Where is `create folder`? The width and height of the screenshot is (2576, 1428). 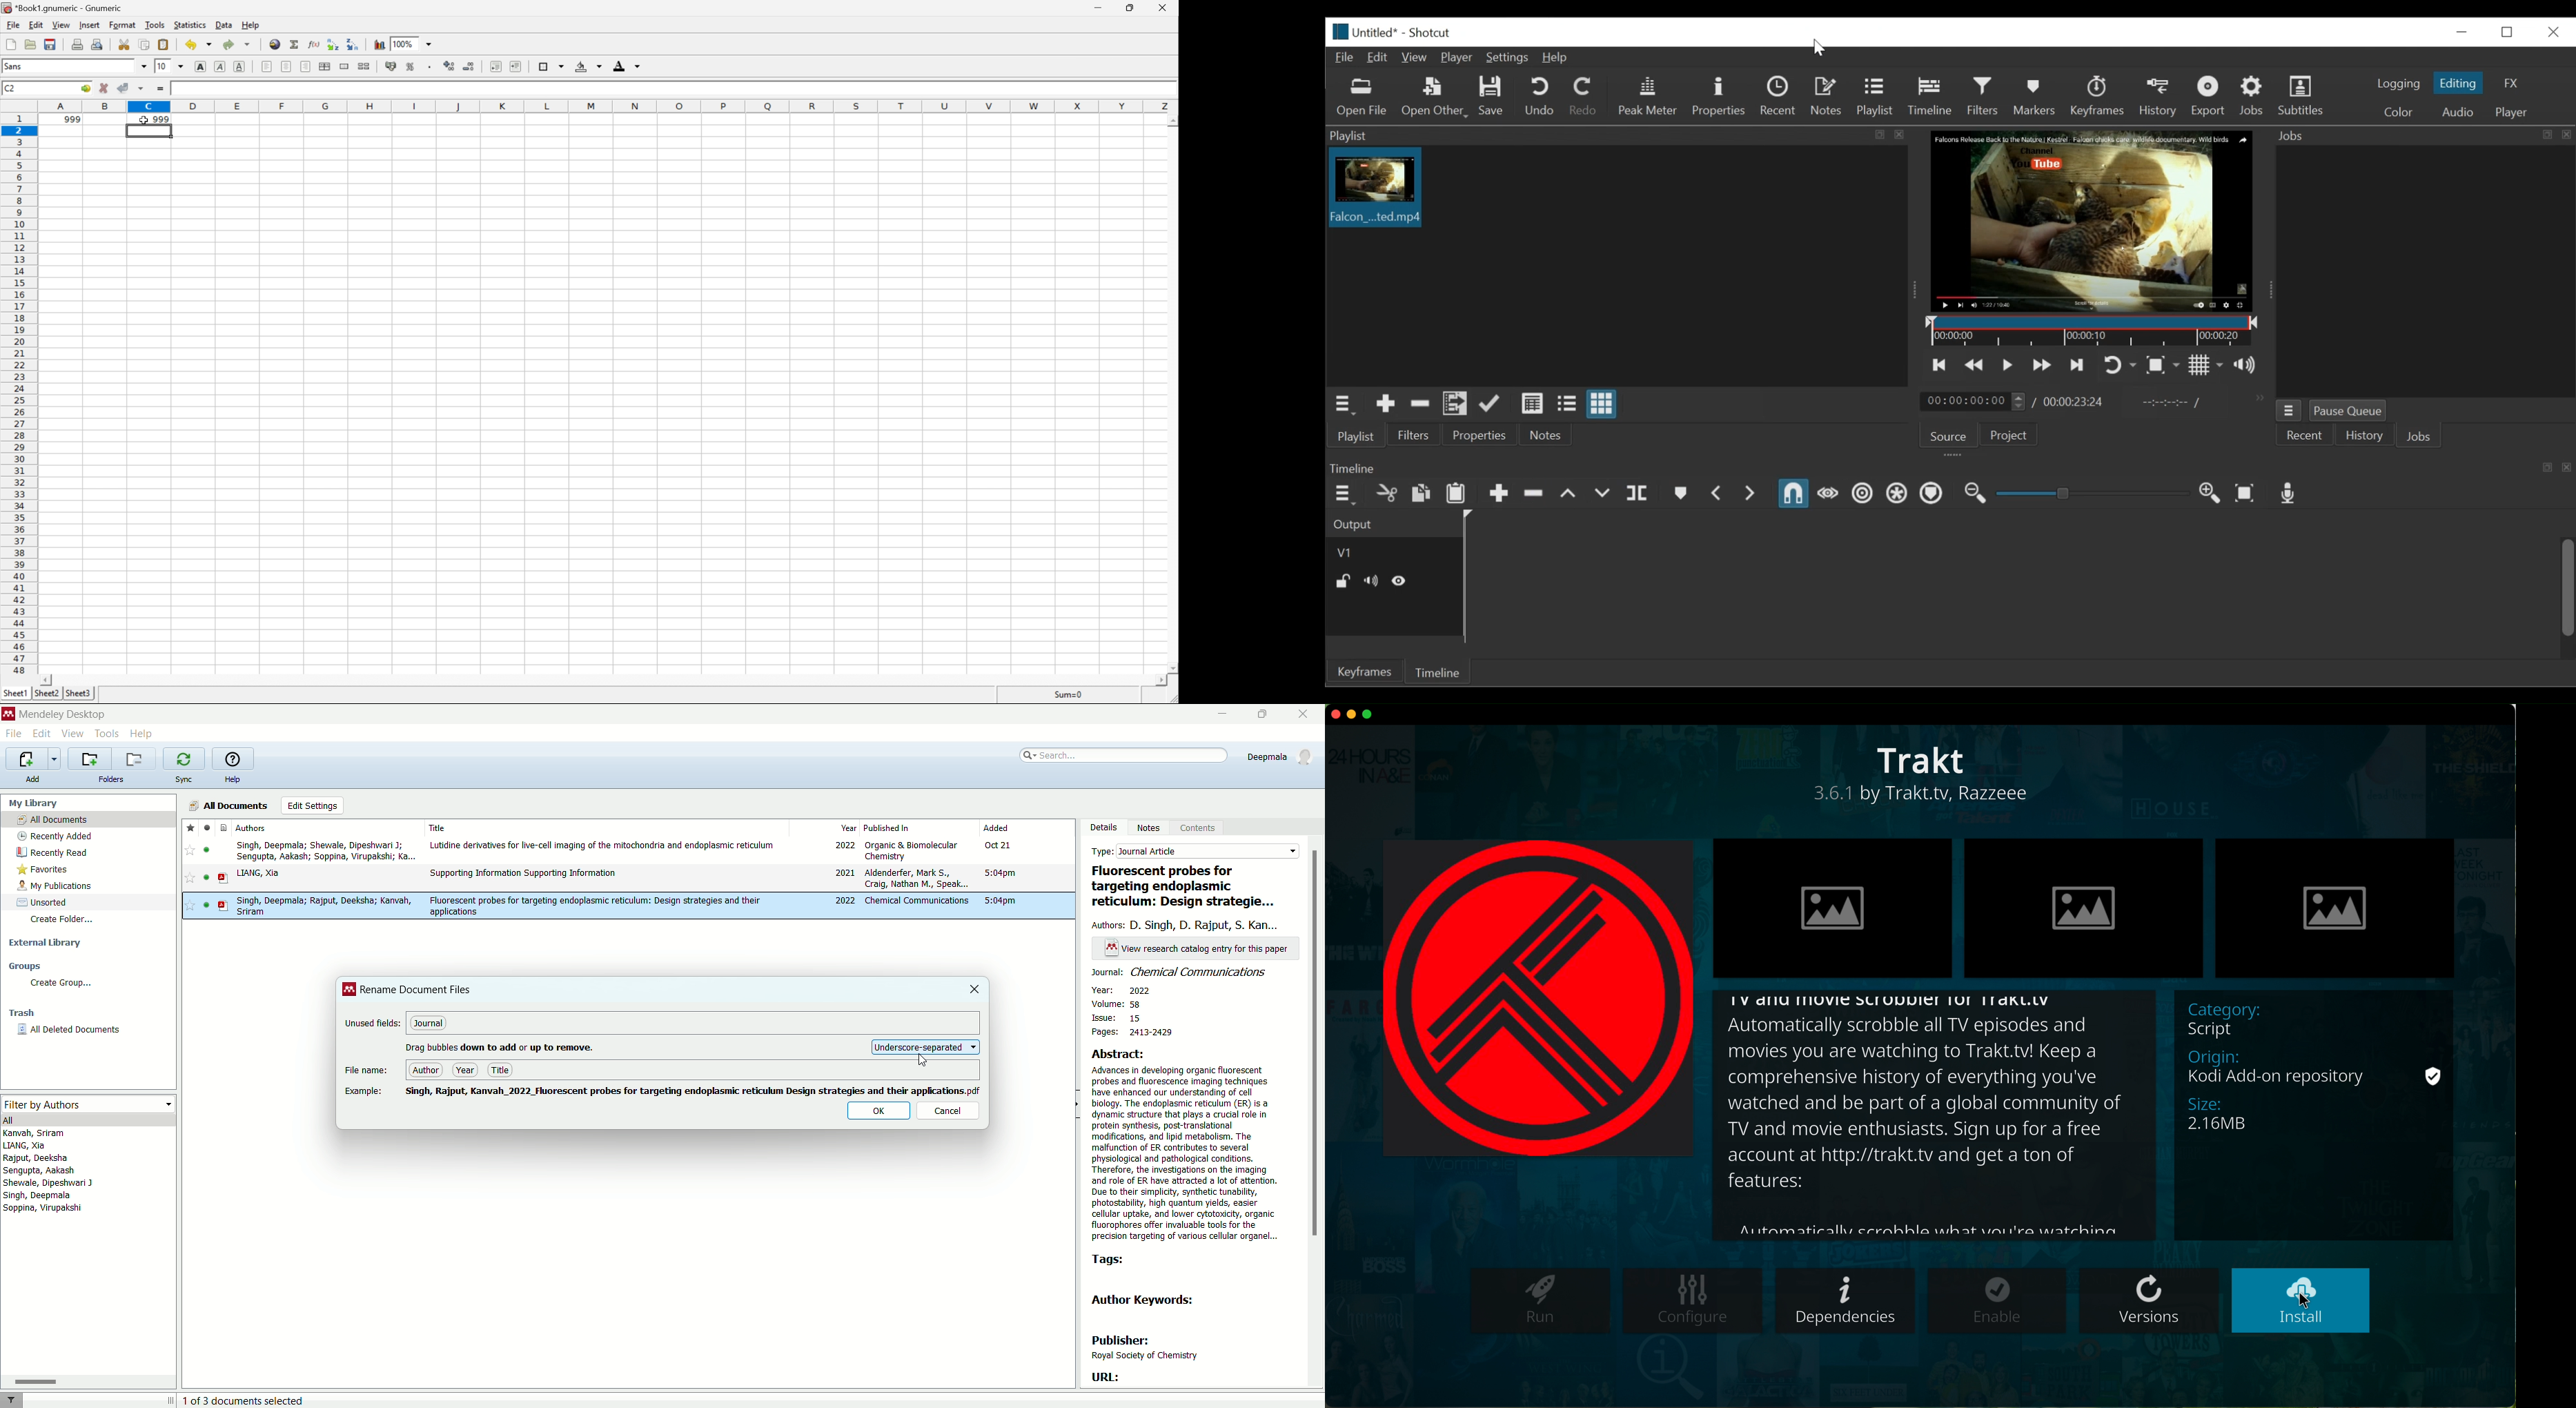 create folder is located at coordinates (63, 923).